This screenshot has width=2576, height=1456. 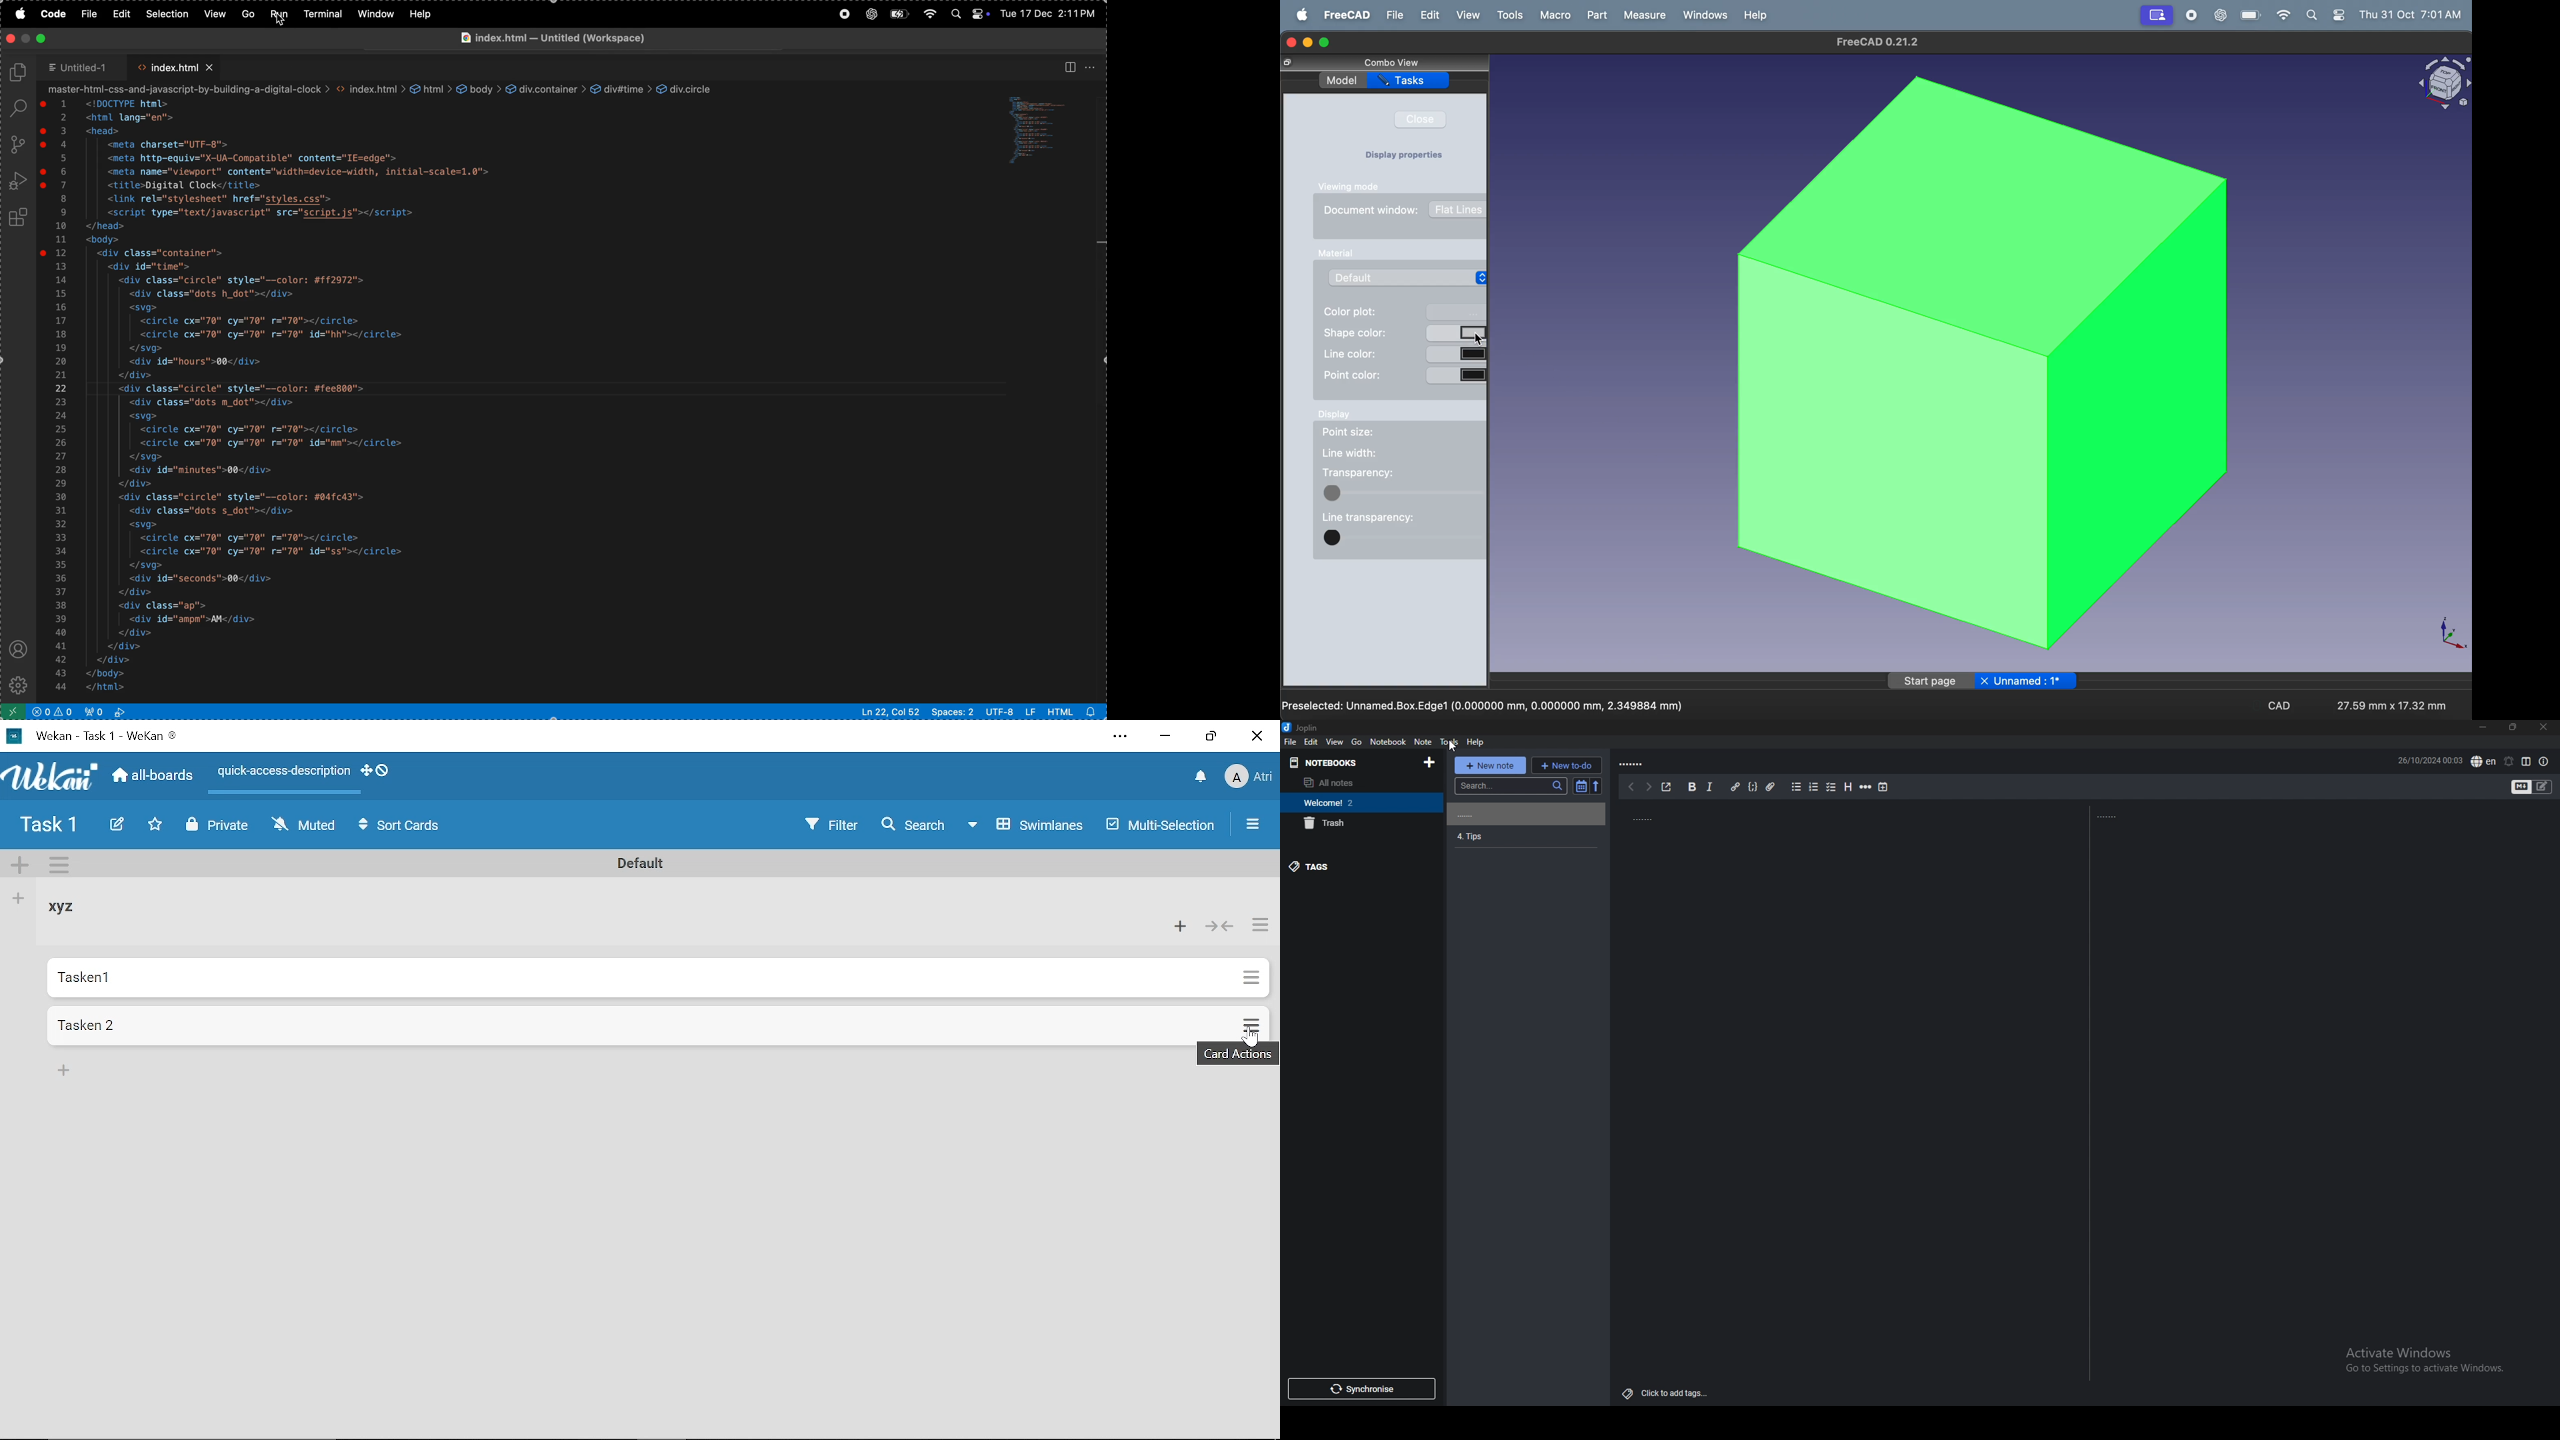 I want to click on close, so click(x=2543, y=727).